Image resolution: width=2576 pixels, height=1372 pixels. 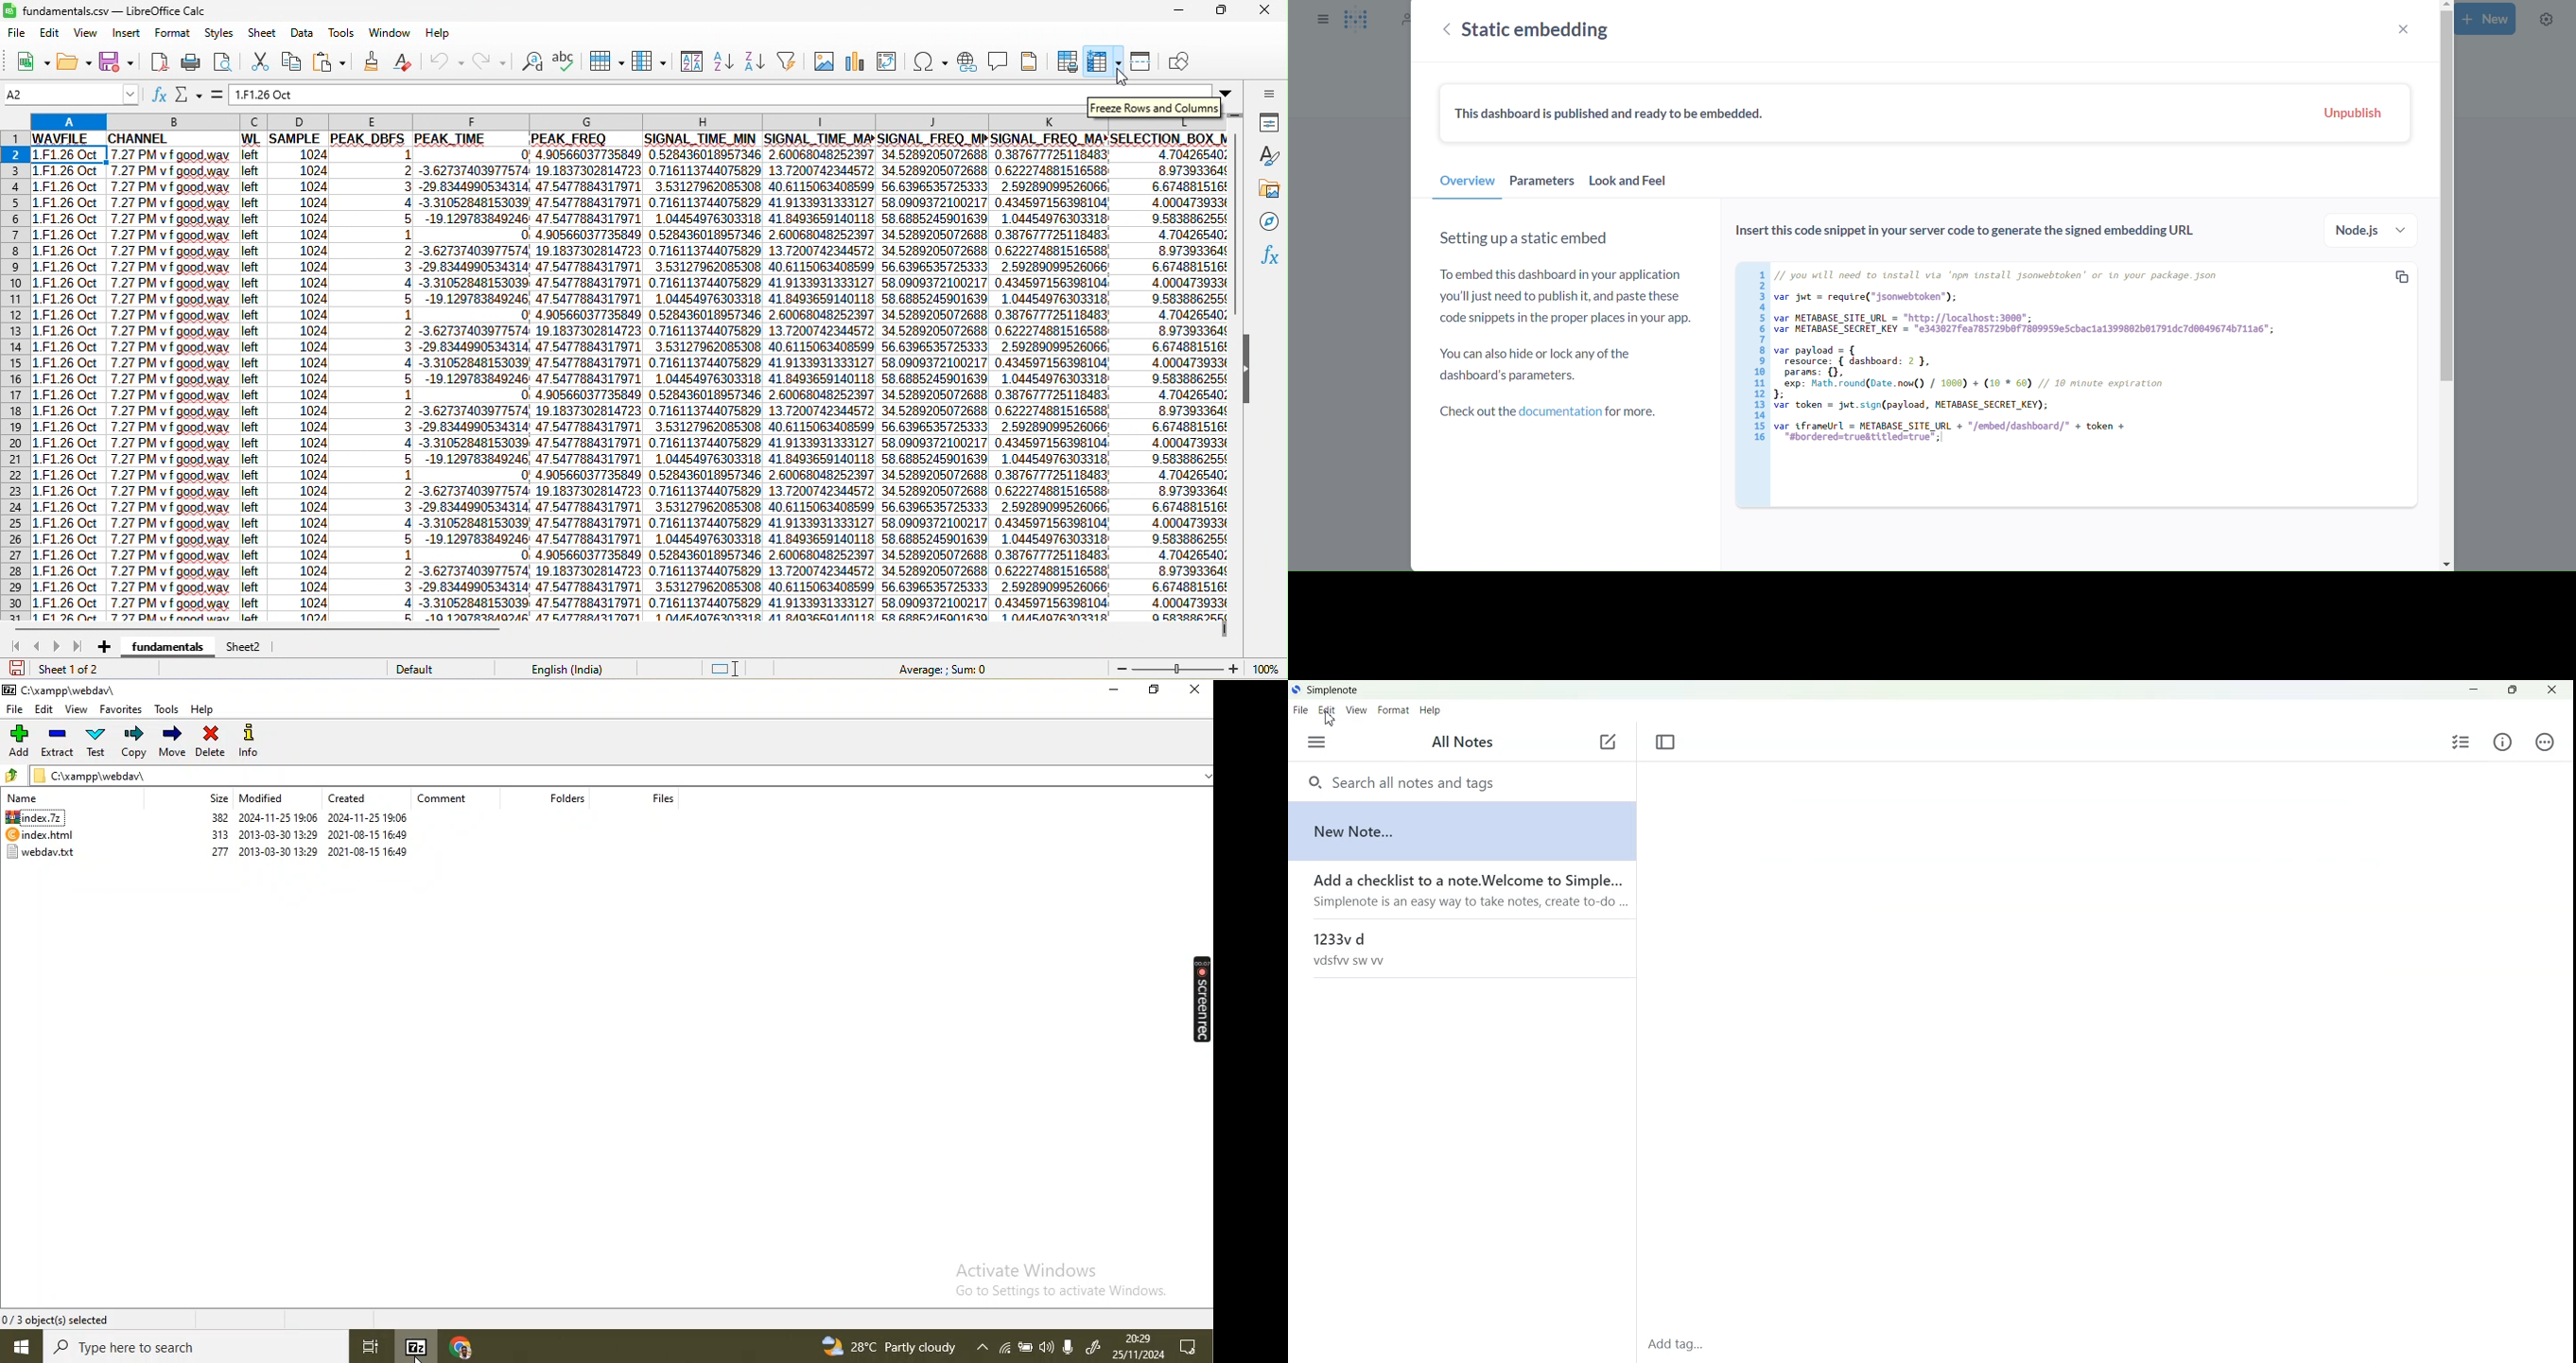 I want to click on maximize, so click(x=1221, y=12).